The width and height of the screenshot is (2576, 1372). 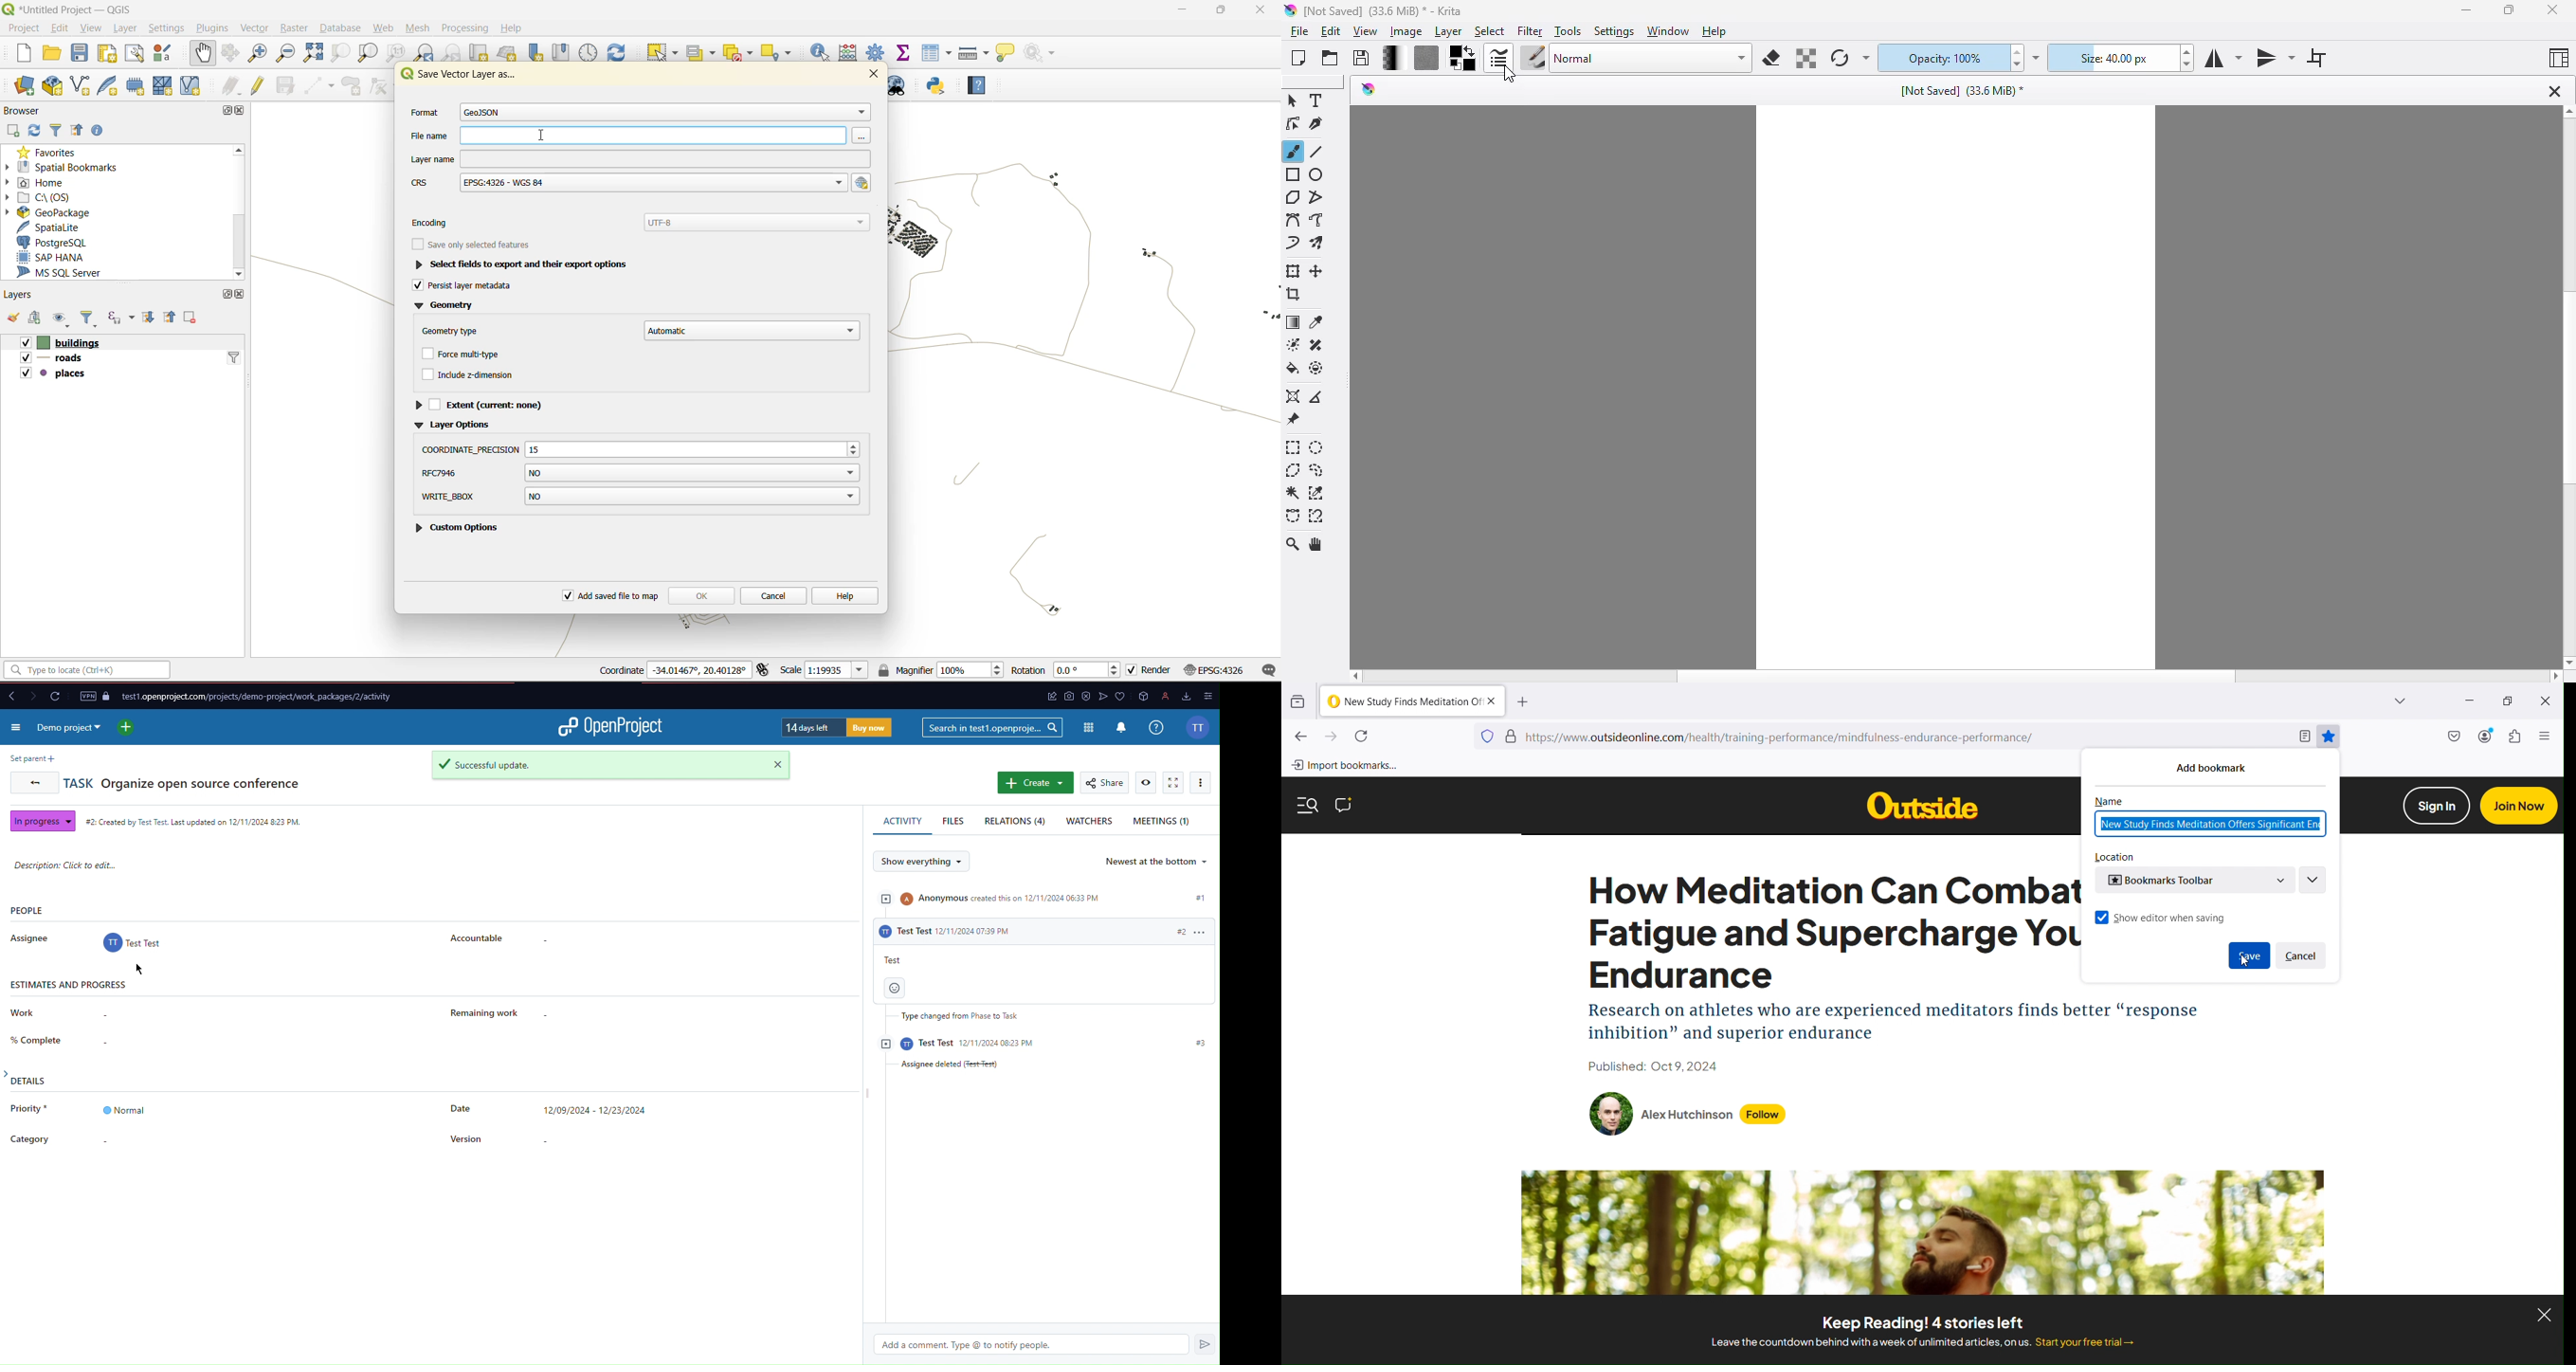 I want to click on draw a gradient, so click(x=1294, y=323).